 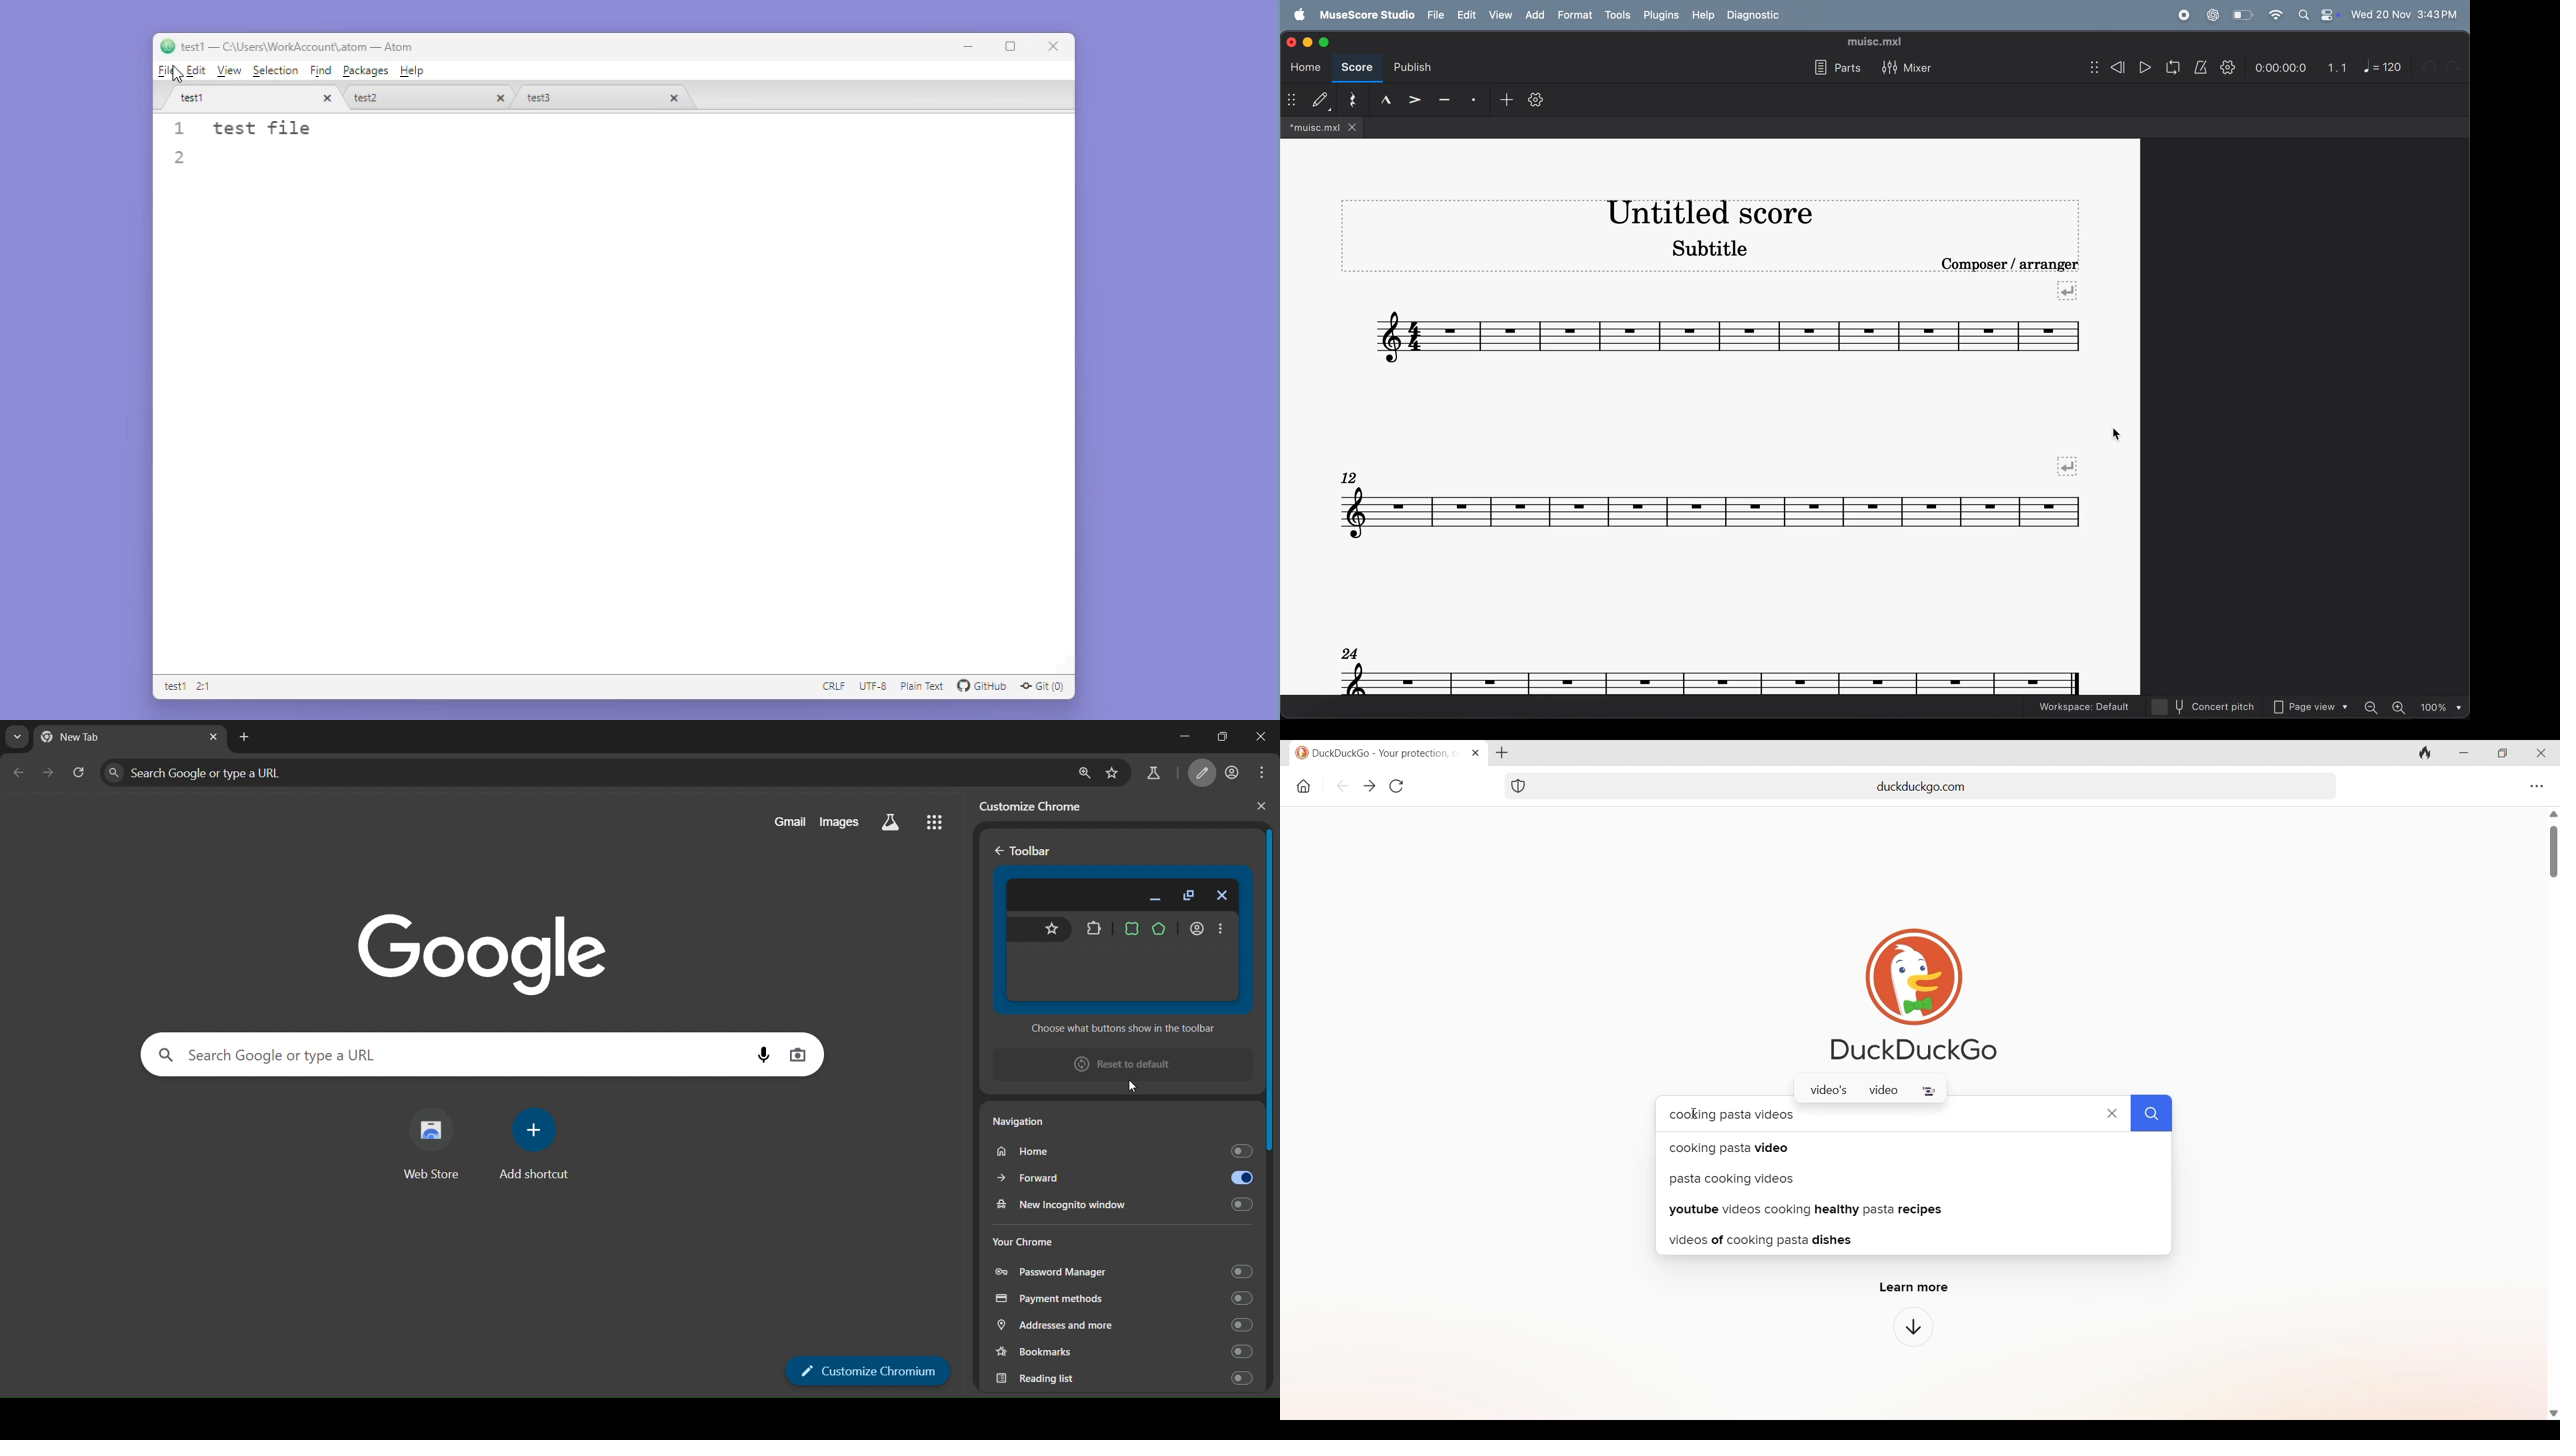 I want to click on close, so click(x=1262, y=739).